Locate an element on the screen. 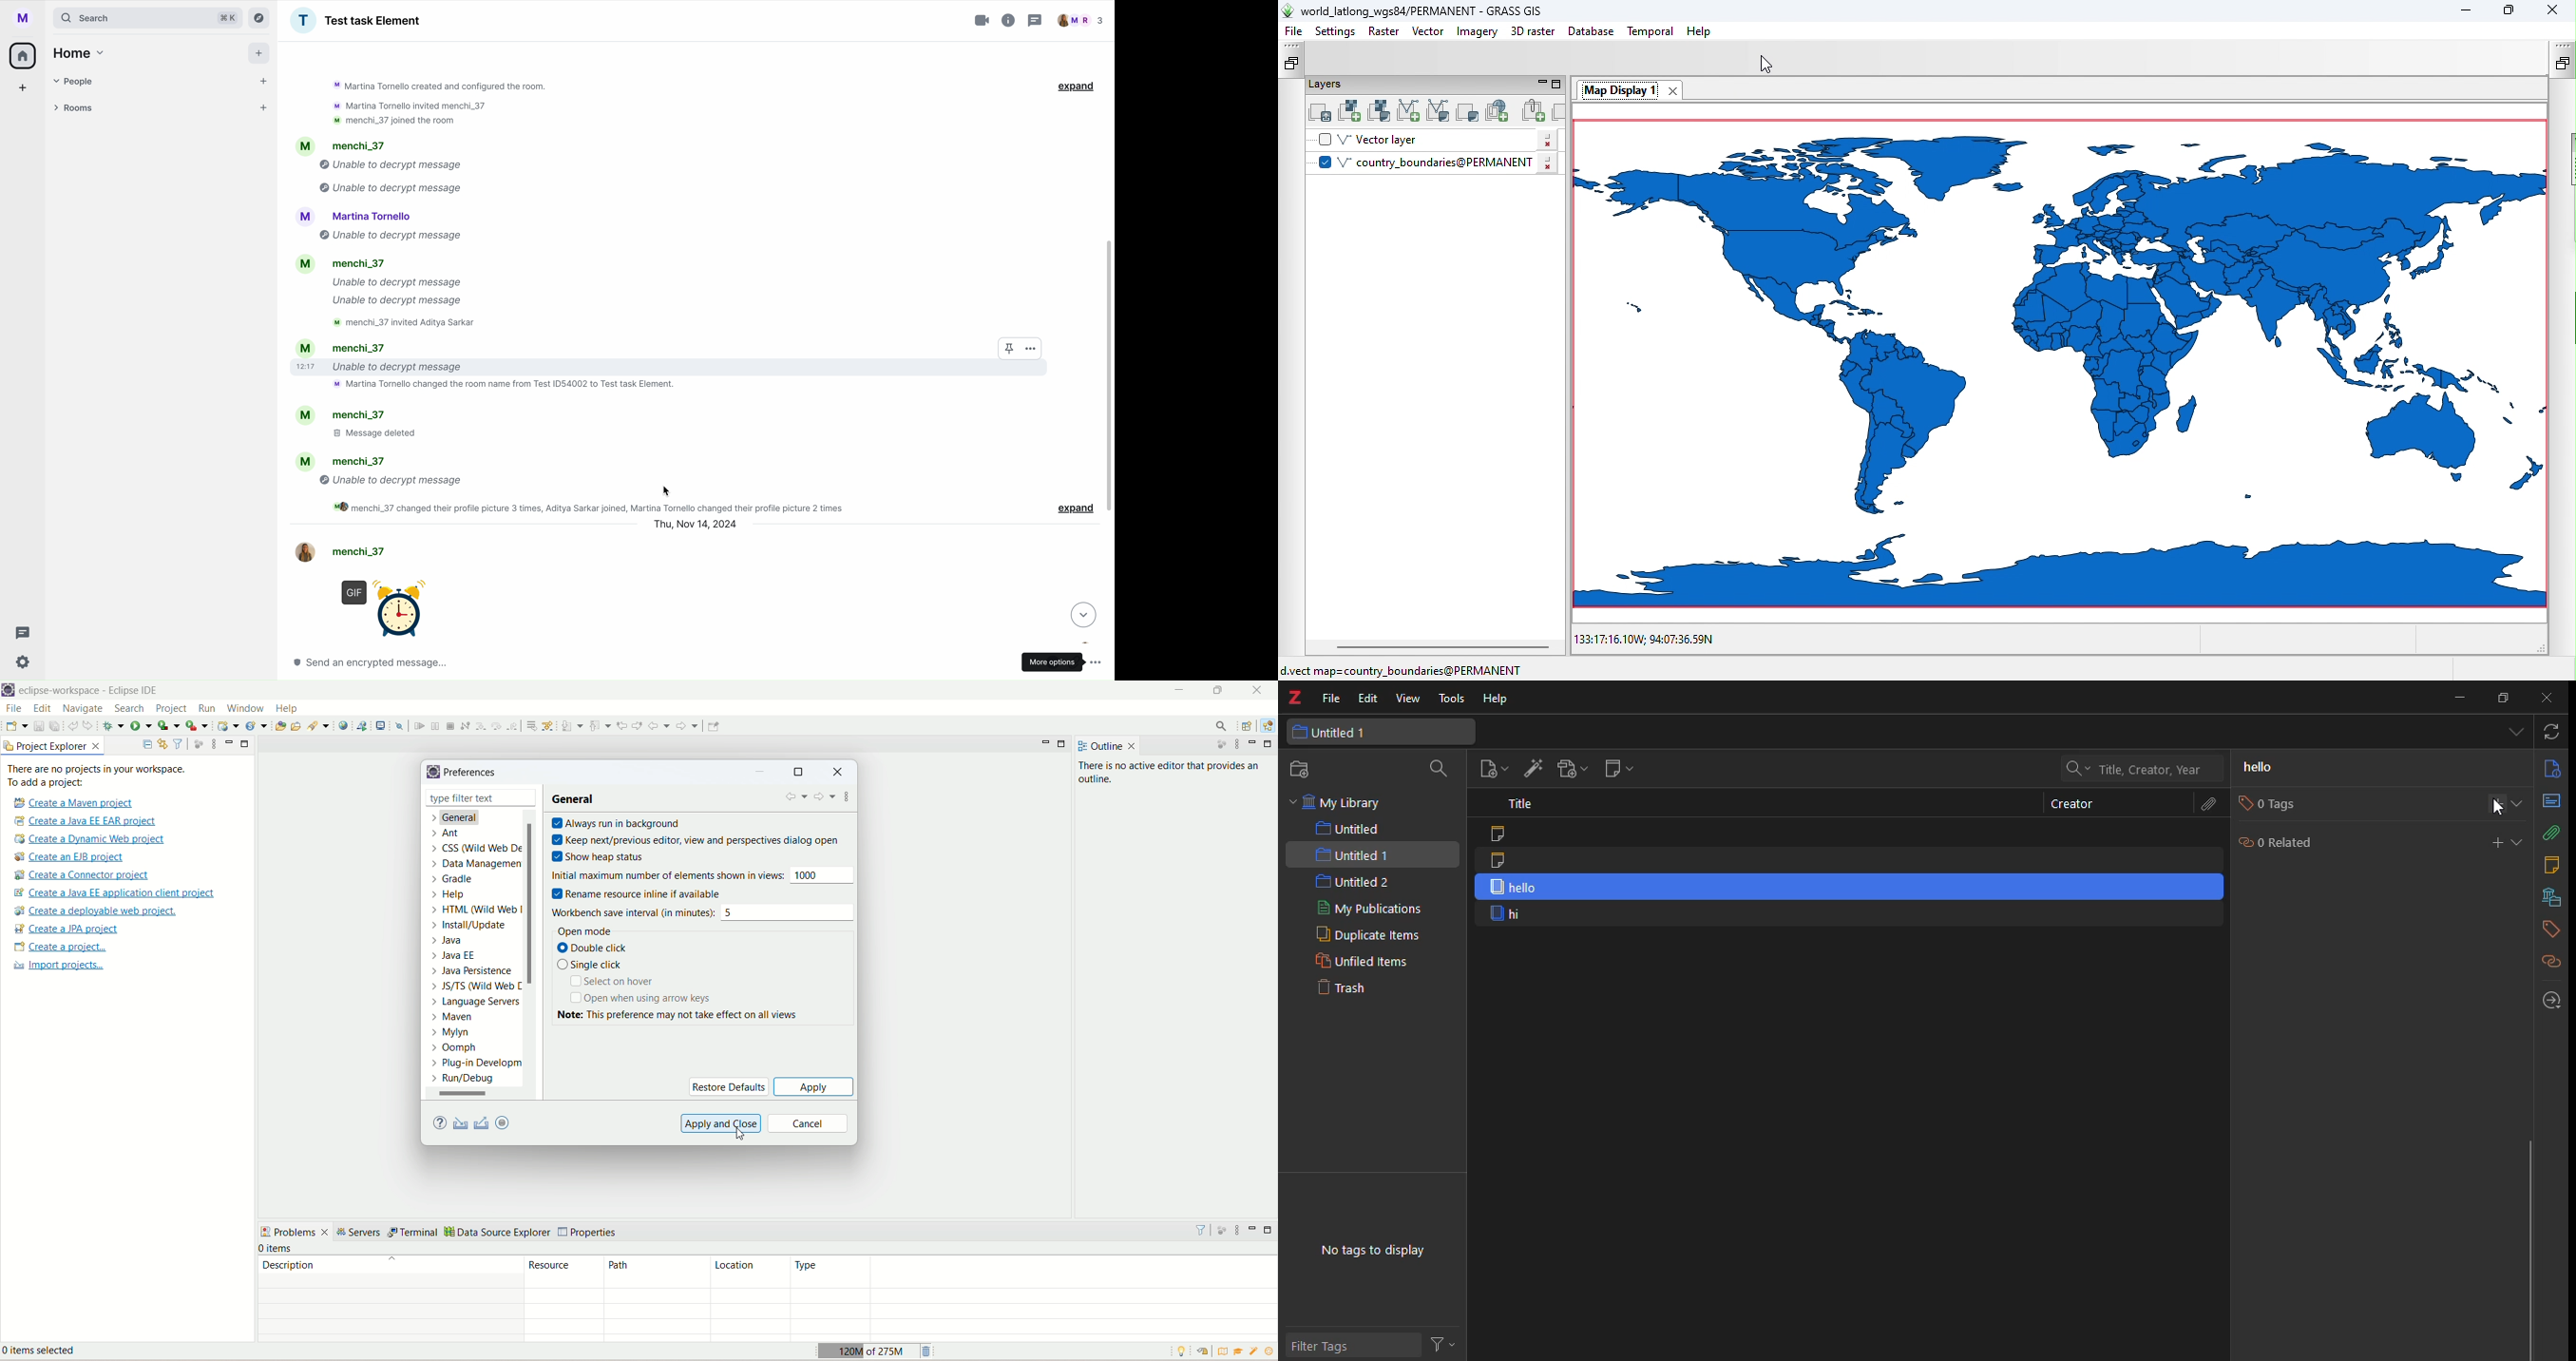  profile picture is located at coordinates (27, 18).